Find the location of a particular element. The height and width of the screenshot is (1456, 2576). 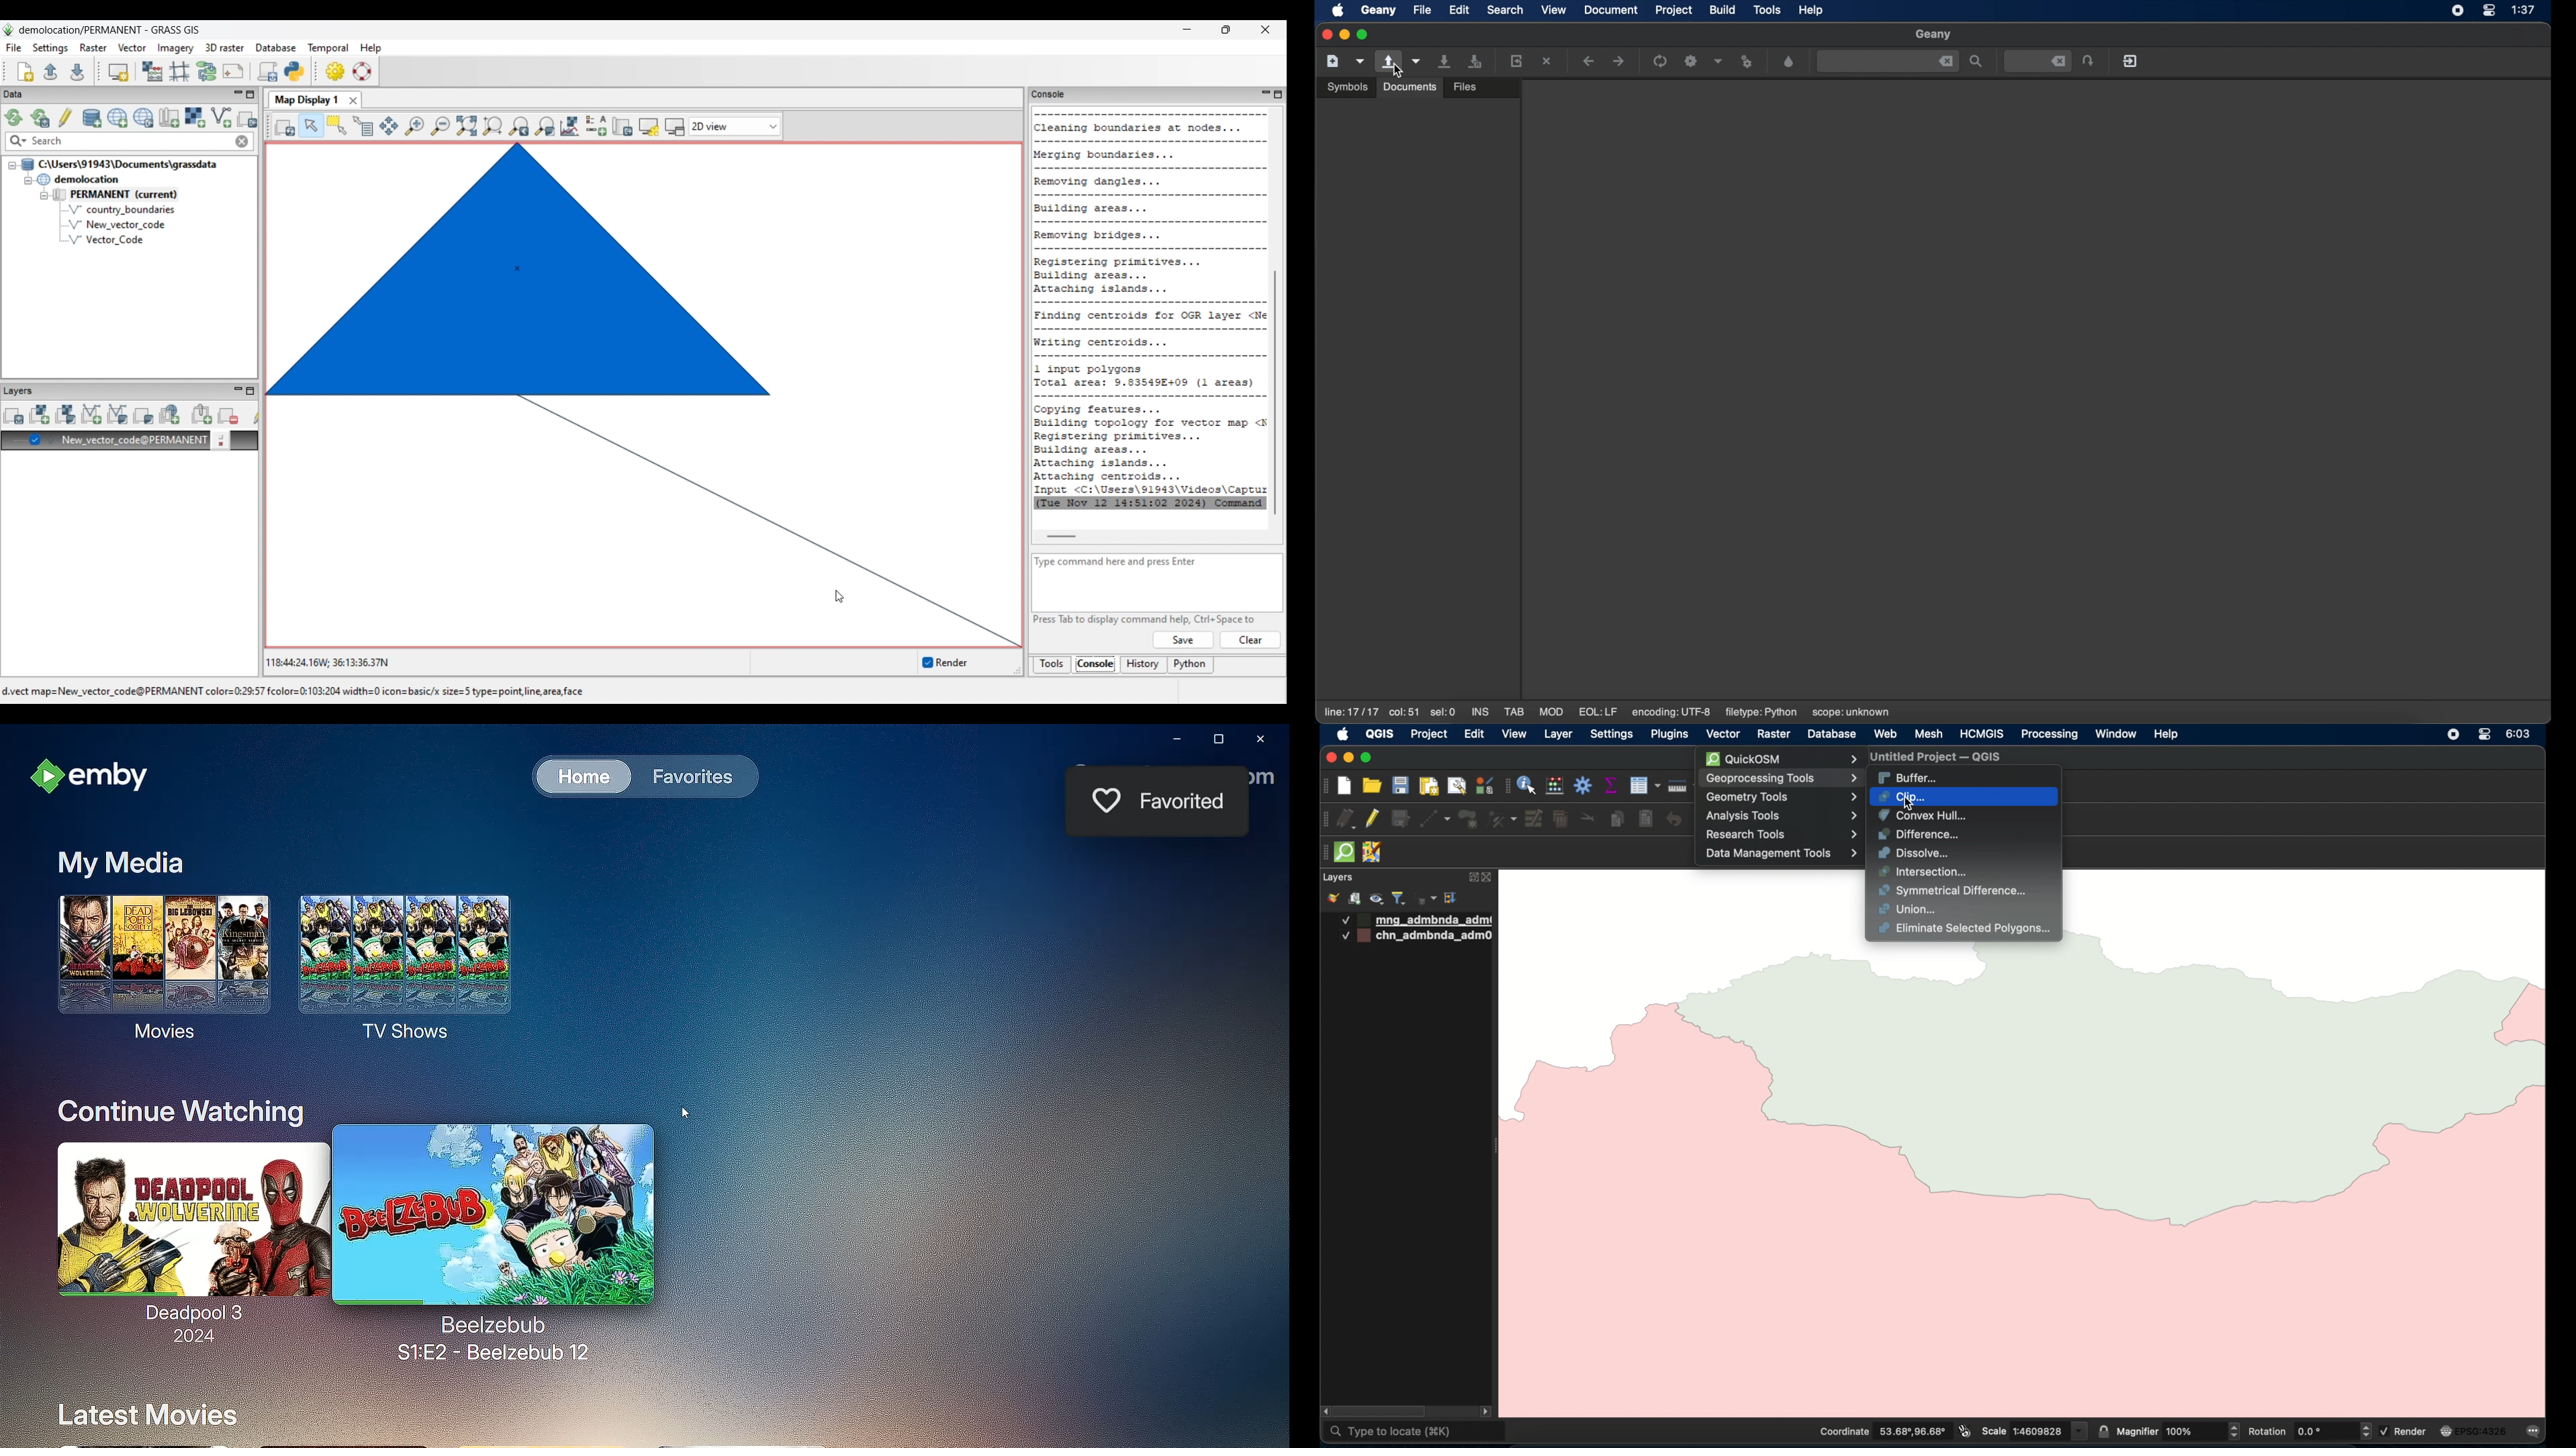

buffer is located at coordinates (1908, 778).